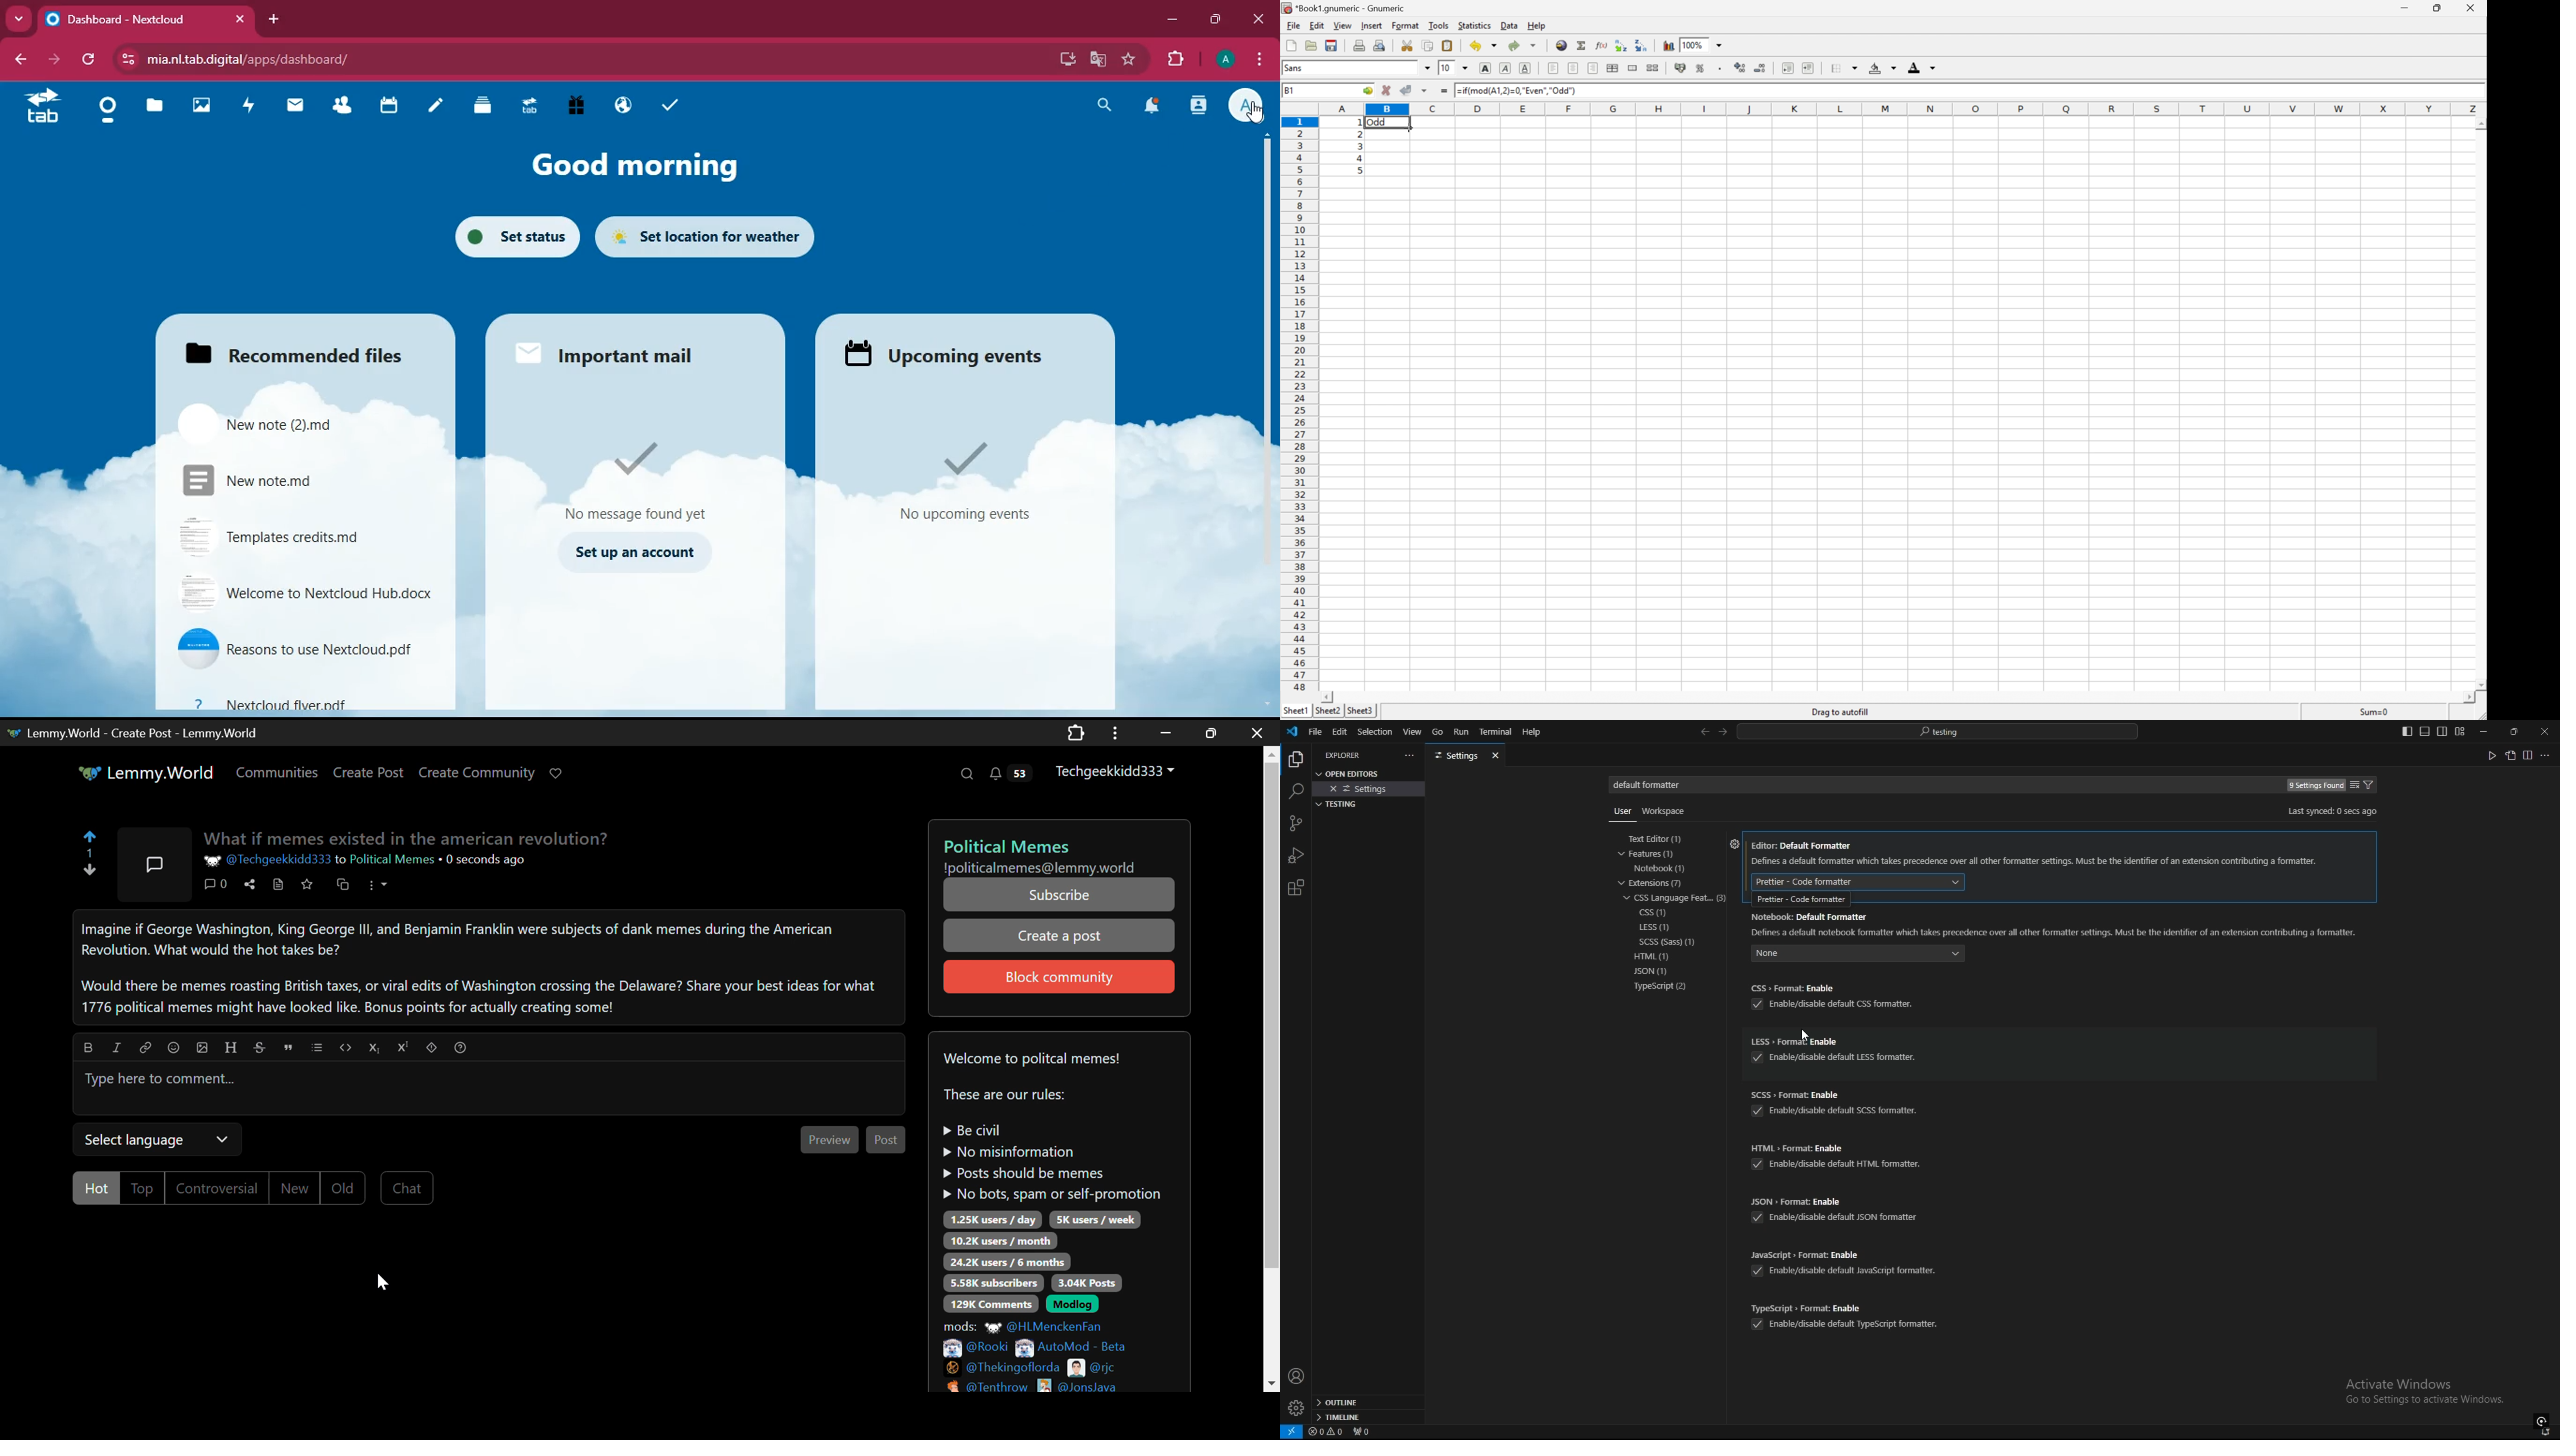 This screenshot has height=1456, width=2576. What do you see at coordinates (219, 1187) in the screenshot?
I see `Controversial Comment Filter Unselected` at bounding box center [219, 1187].